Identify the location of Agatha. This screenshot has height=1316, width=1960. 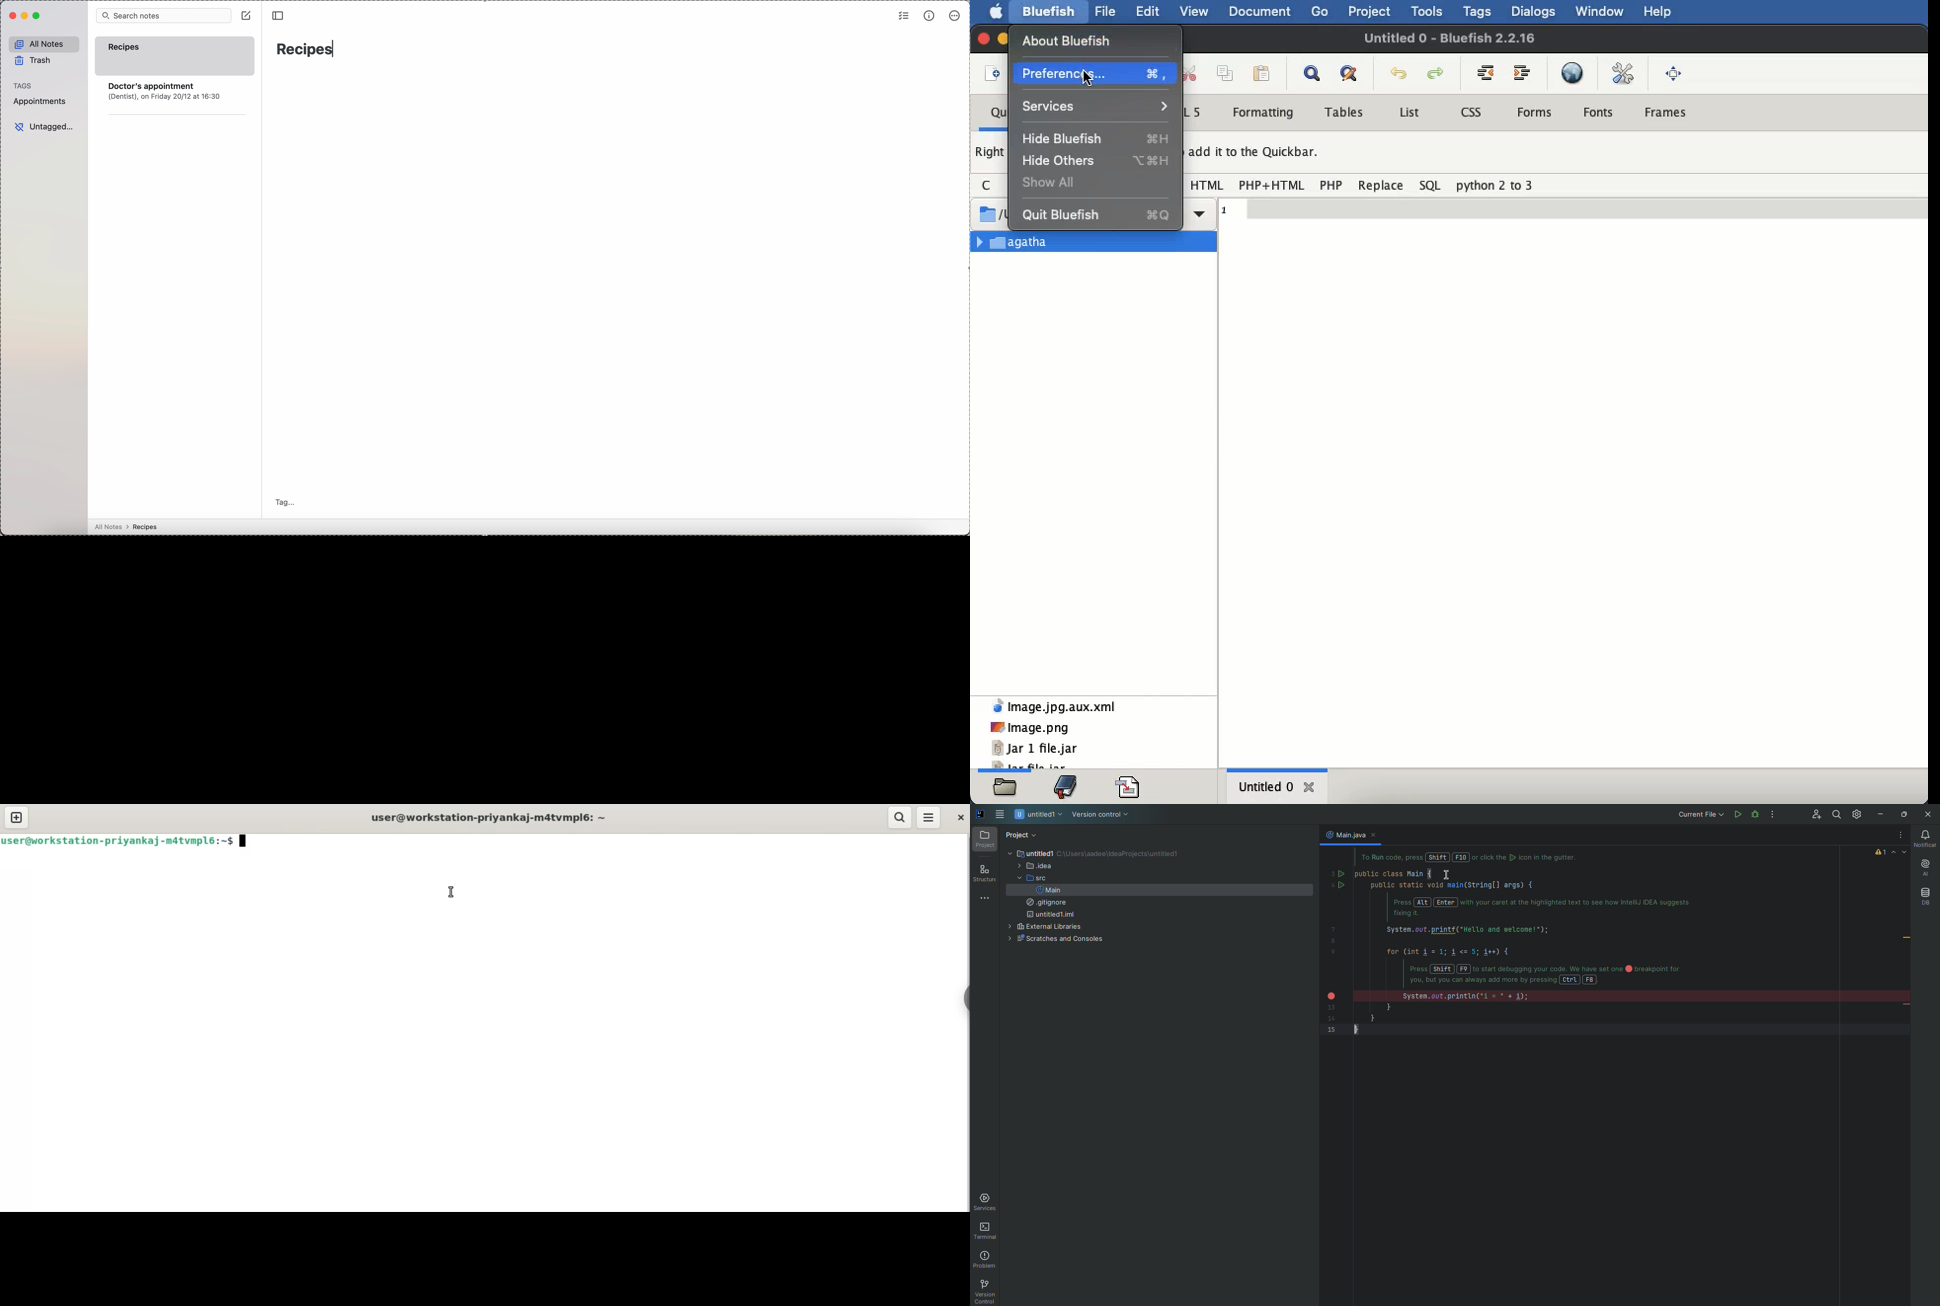
(1095, 241).